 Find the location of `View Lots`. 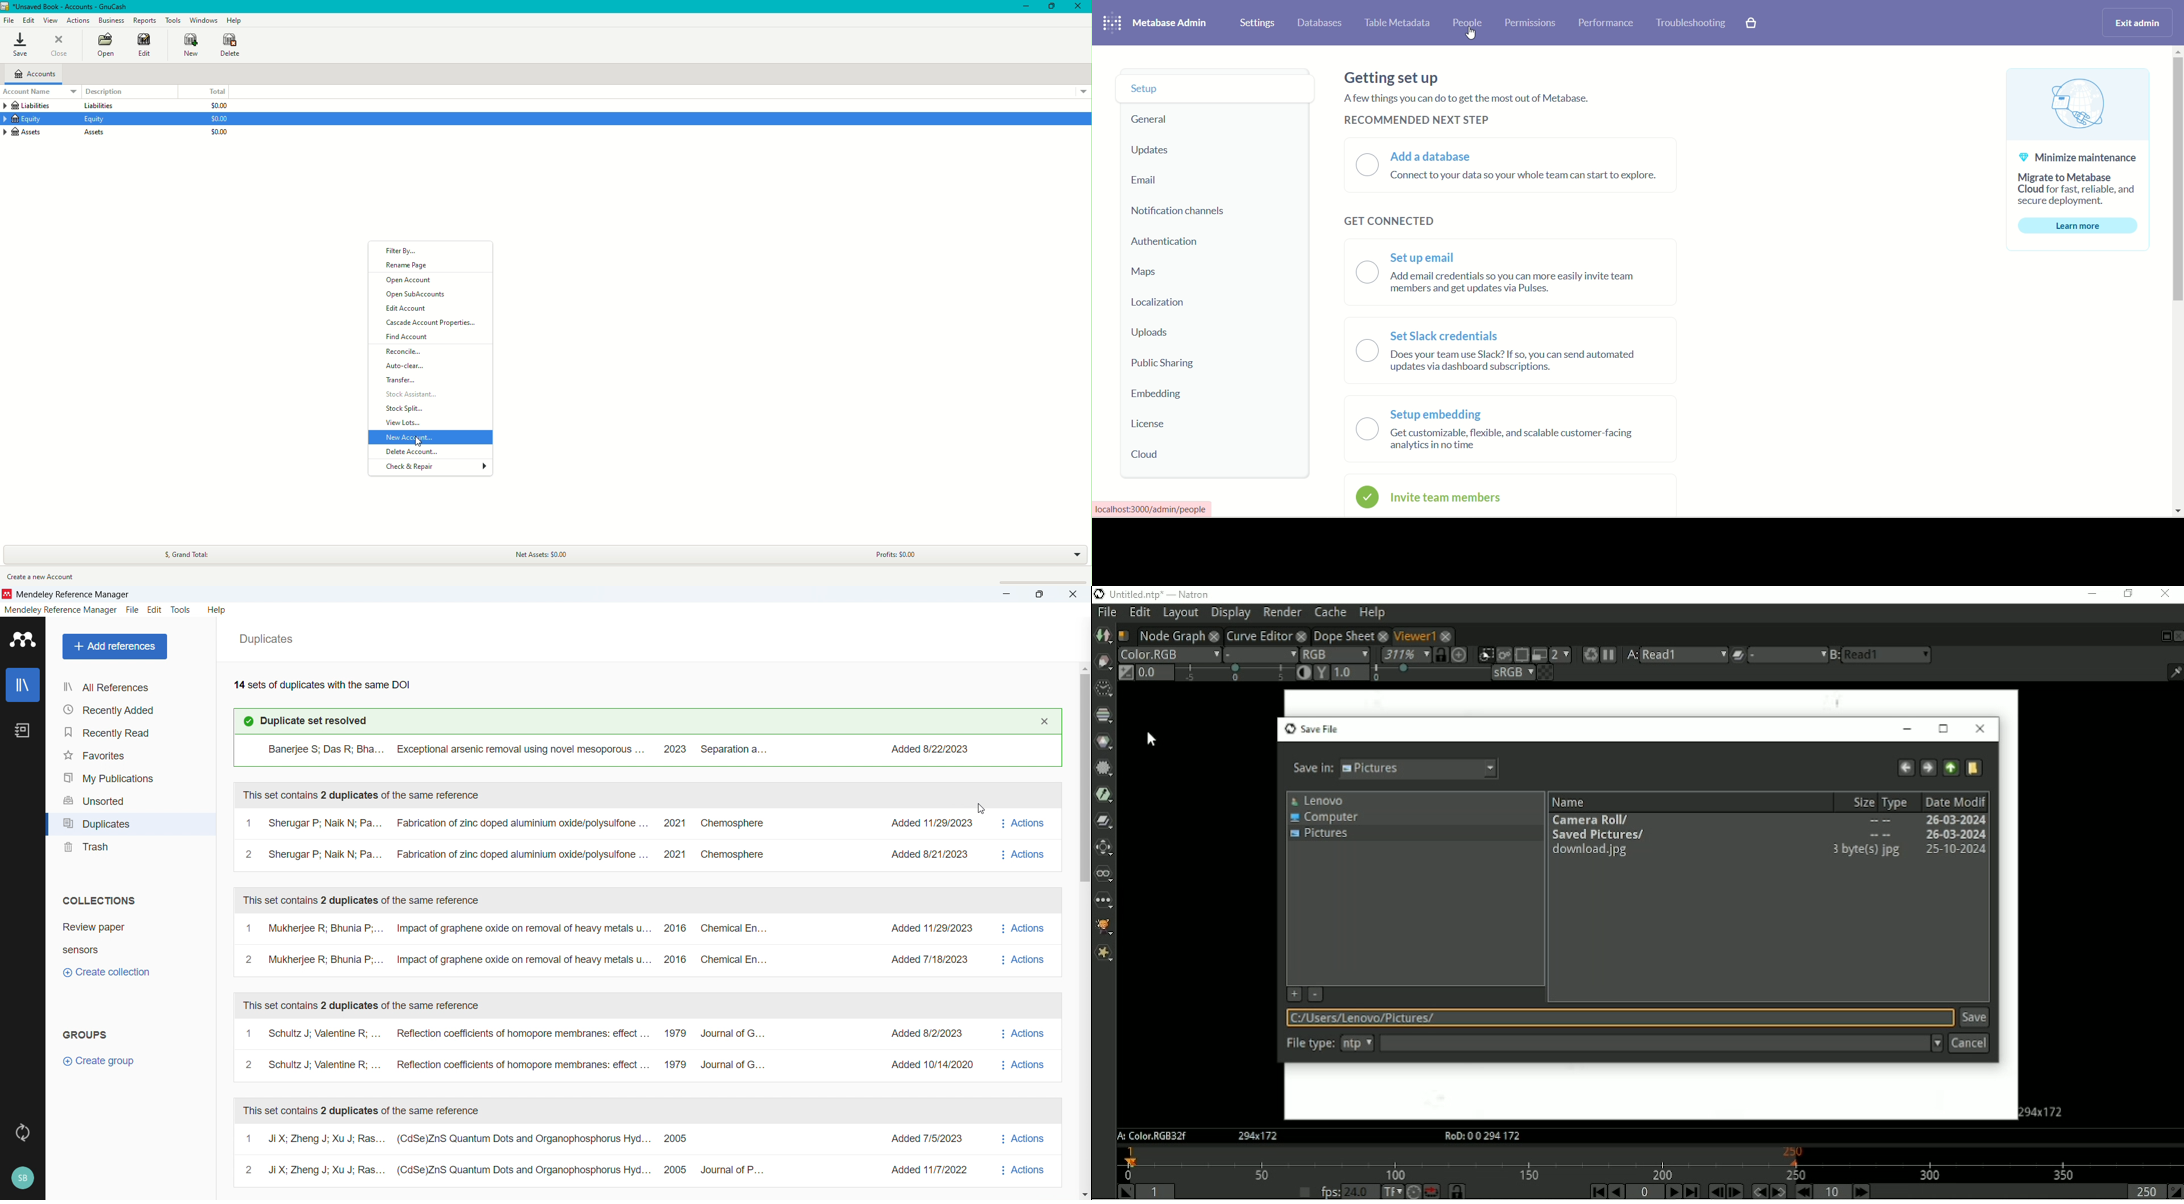

View Lots is located at coordinates (402, 424).